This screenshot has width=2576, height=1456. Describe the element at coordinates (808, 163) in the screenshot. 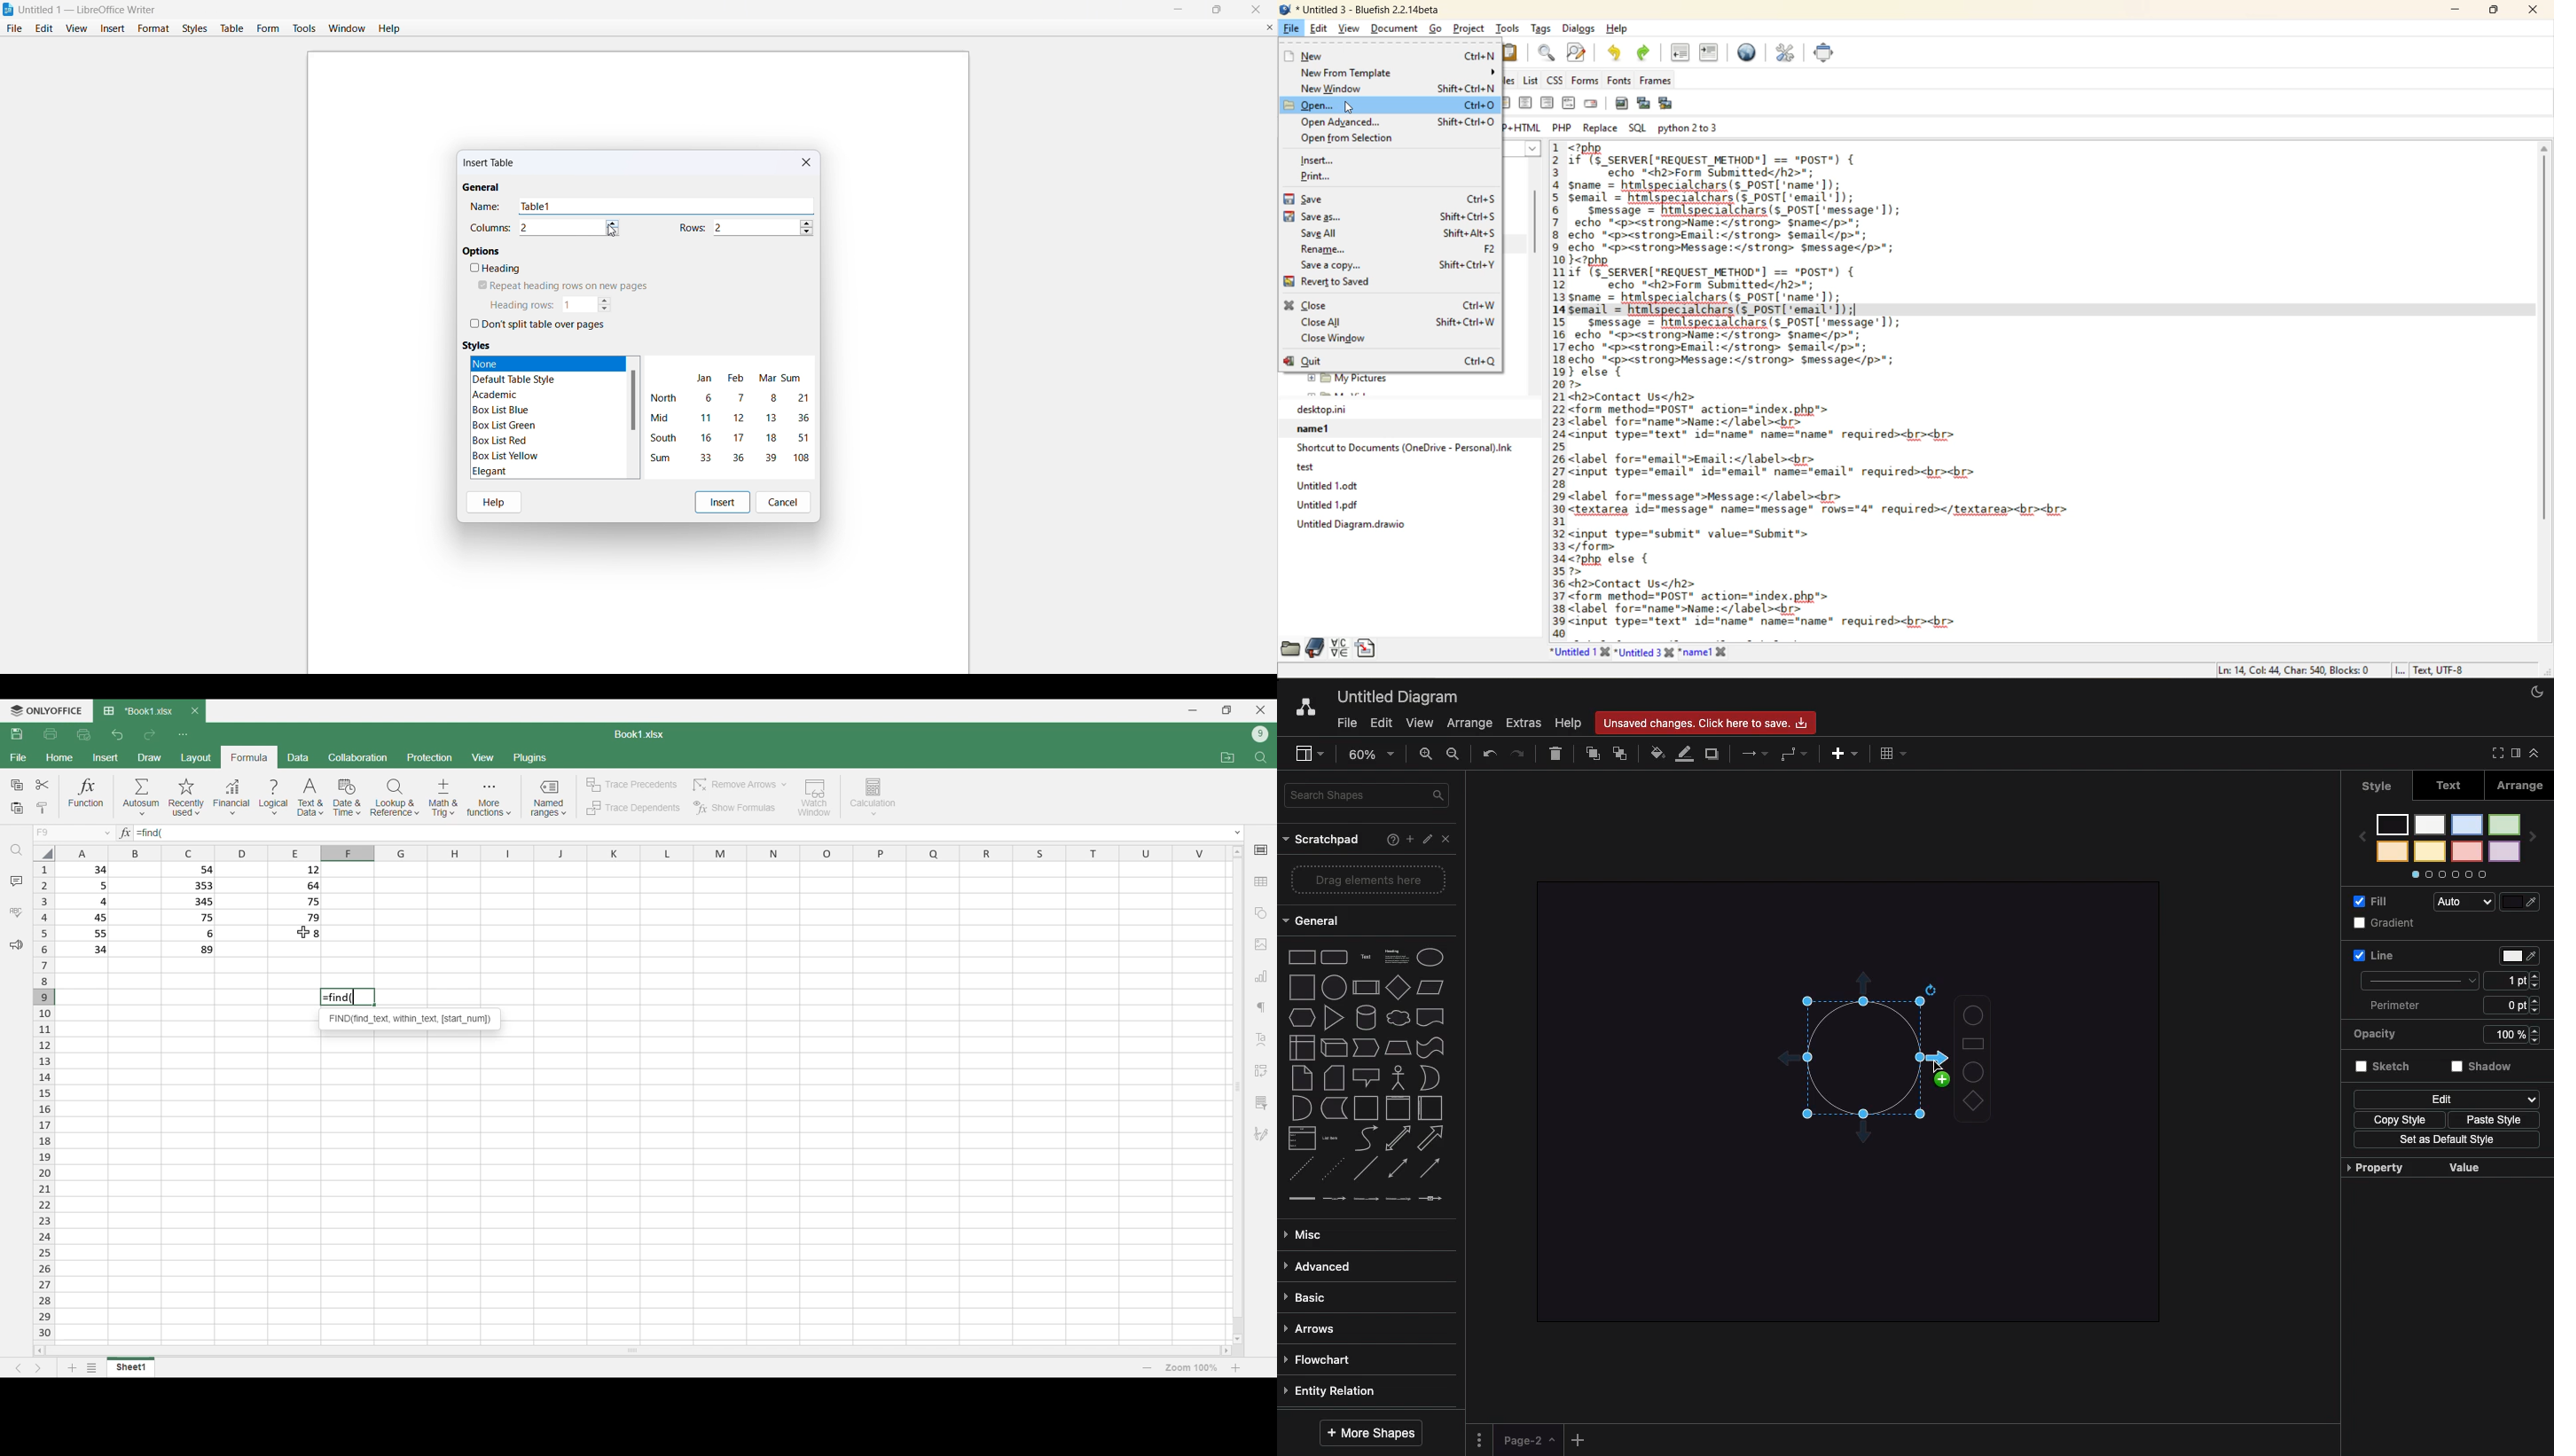

I see `close dialog` at that location.